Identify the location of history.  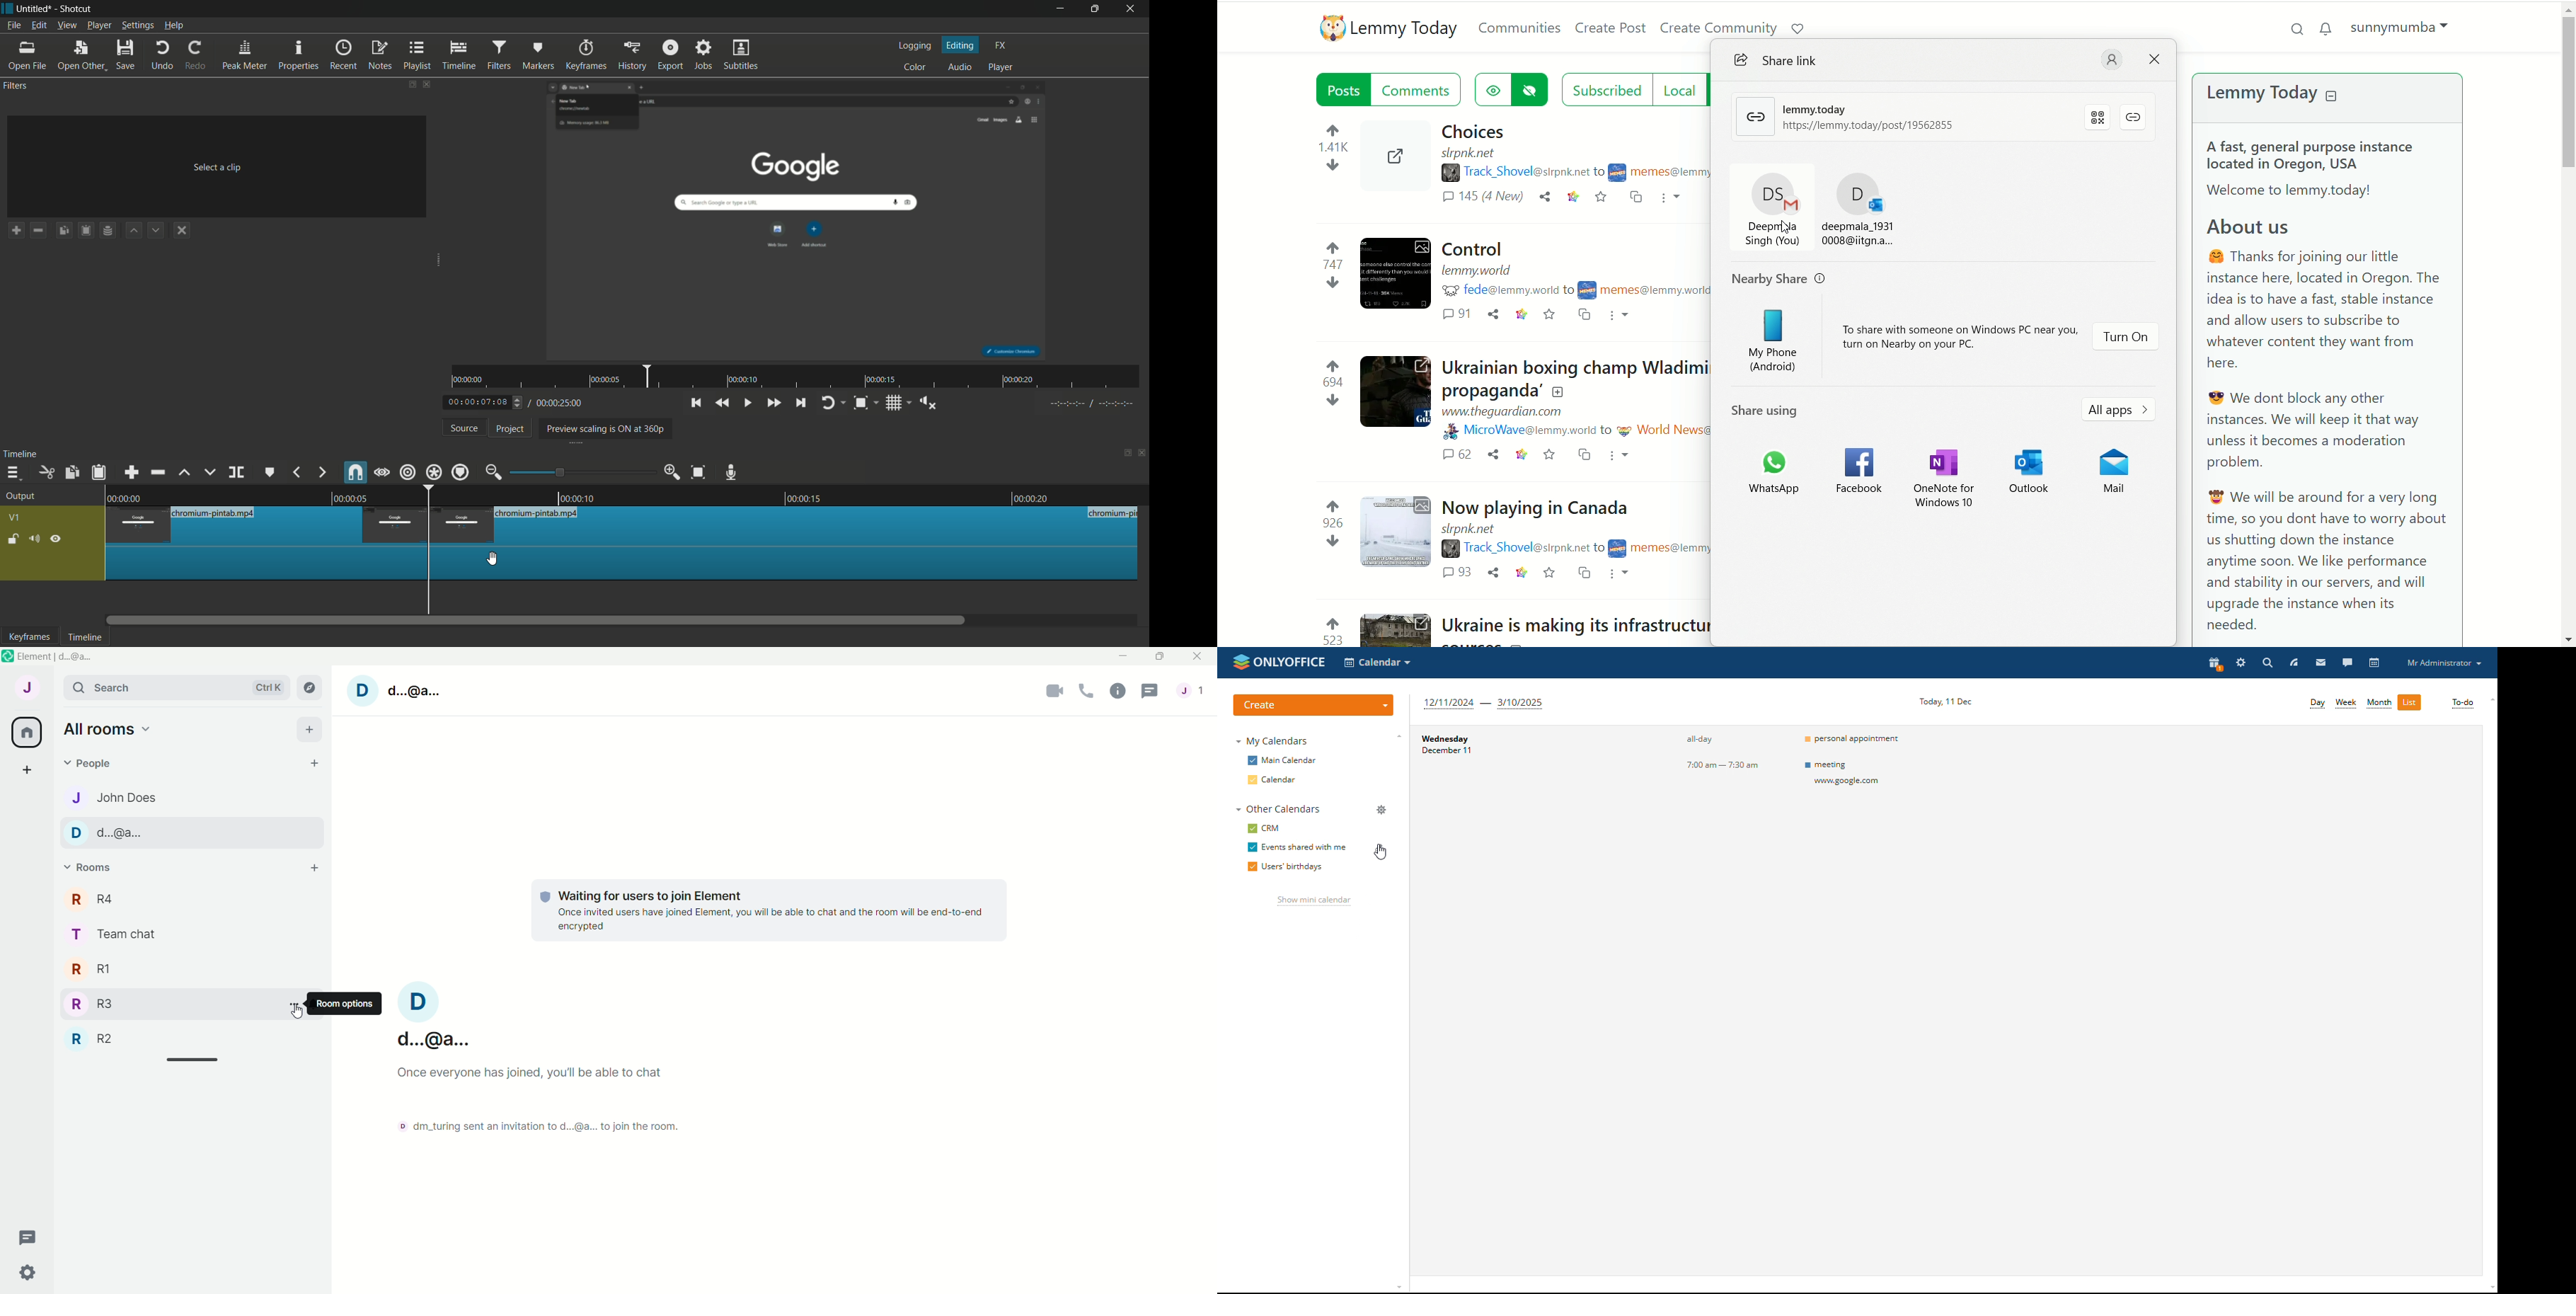
(632, 55).